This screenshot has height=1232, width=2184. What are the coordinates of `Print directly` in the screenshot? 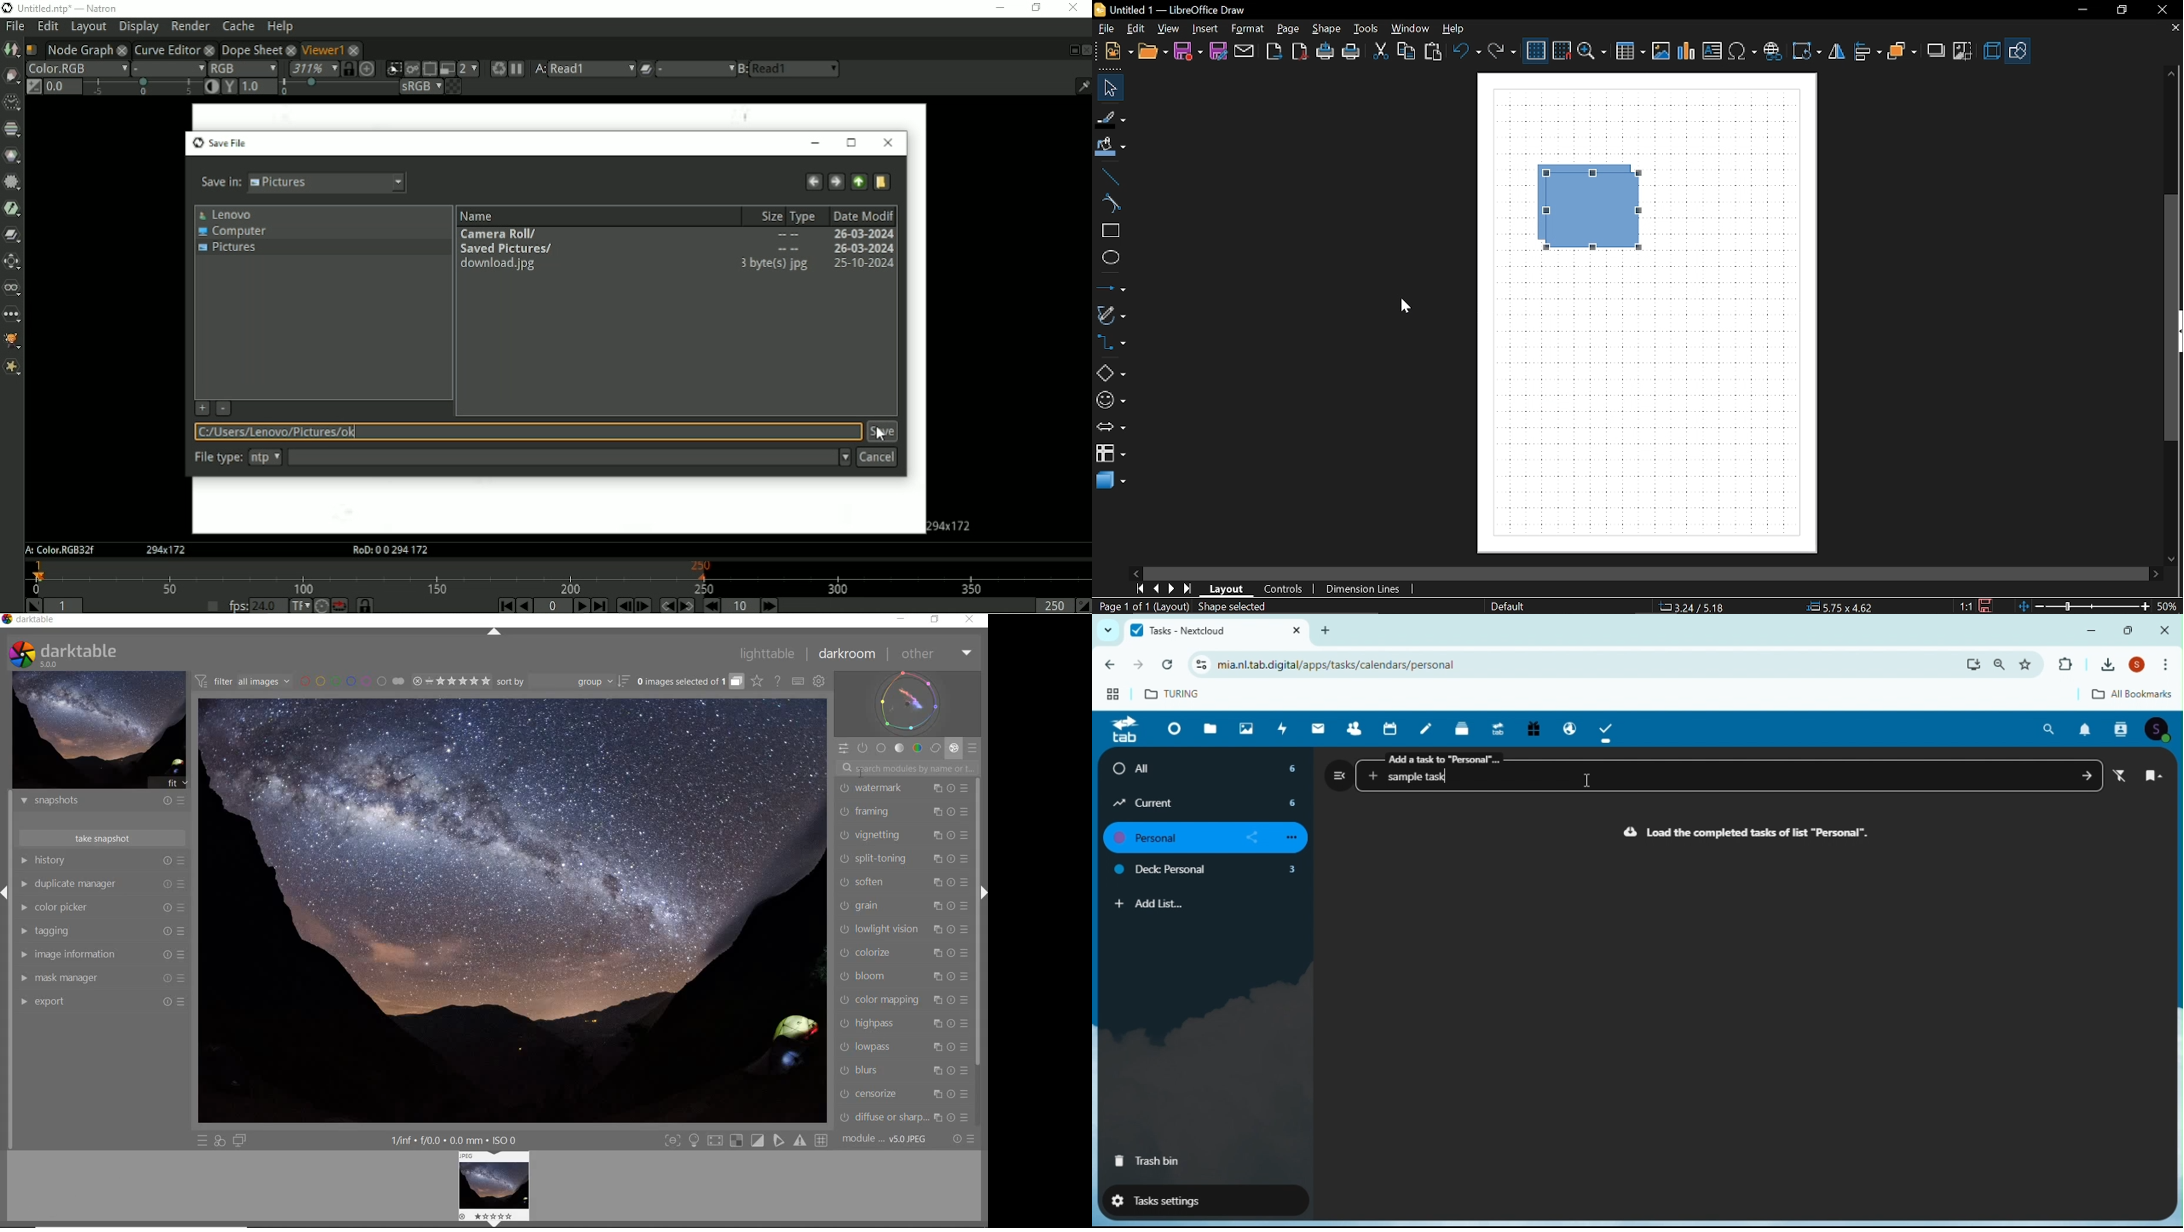 It's located at (1326, 52).